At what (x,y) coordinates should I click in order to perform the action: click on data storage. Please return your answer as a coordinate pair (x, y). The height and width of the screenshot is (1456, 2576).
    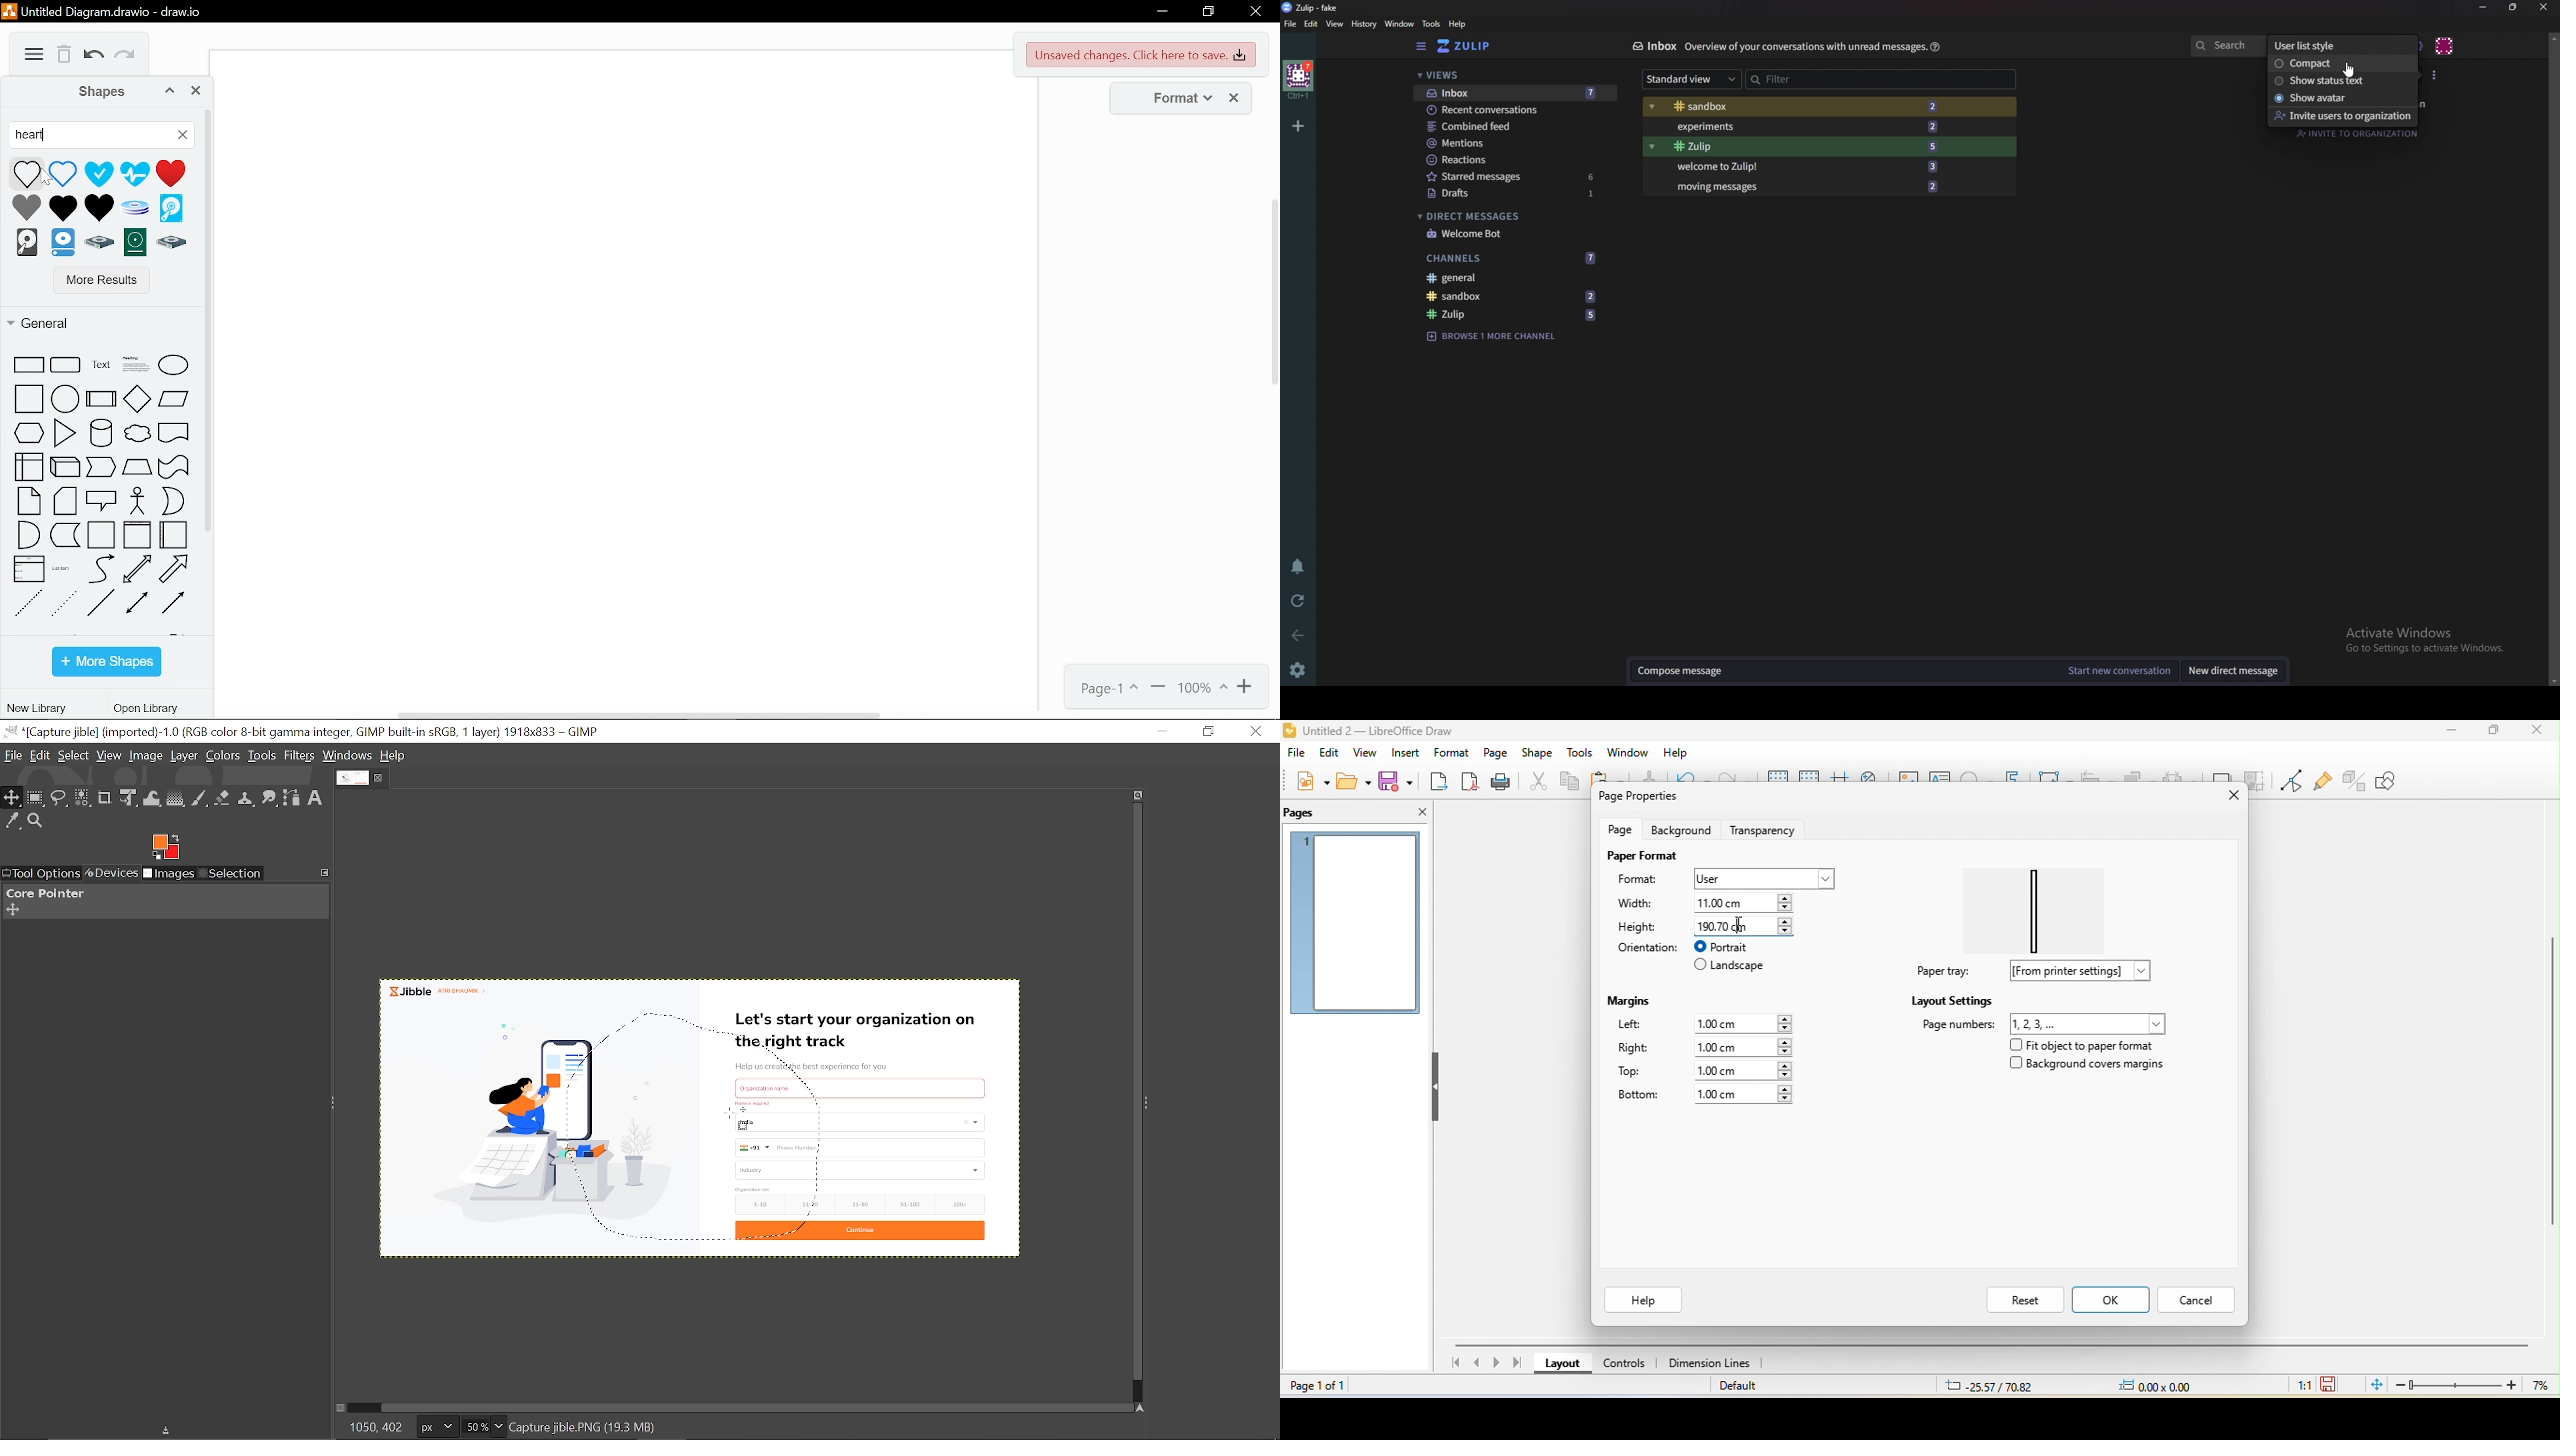
    Looking at the image, I should click on (66, 535).